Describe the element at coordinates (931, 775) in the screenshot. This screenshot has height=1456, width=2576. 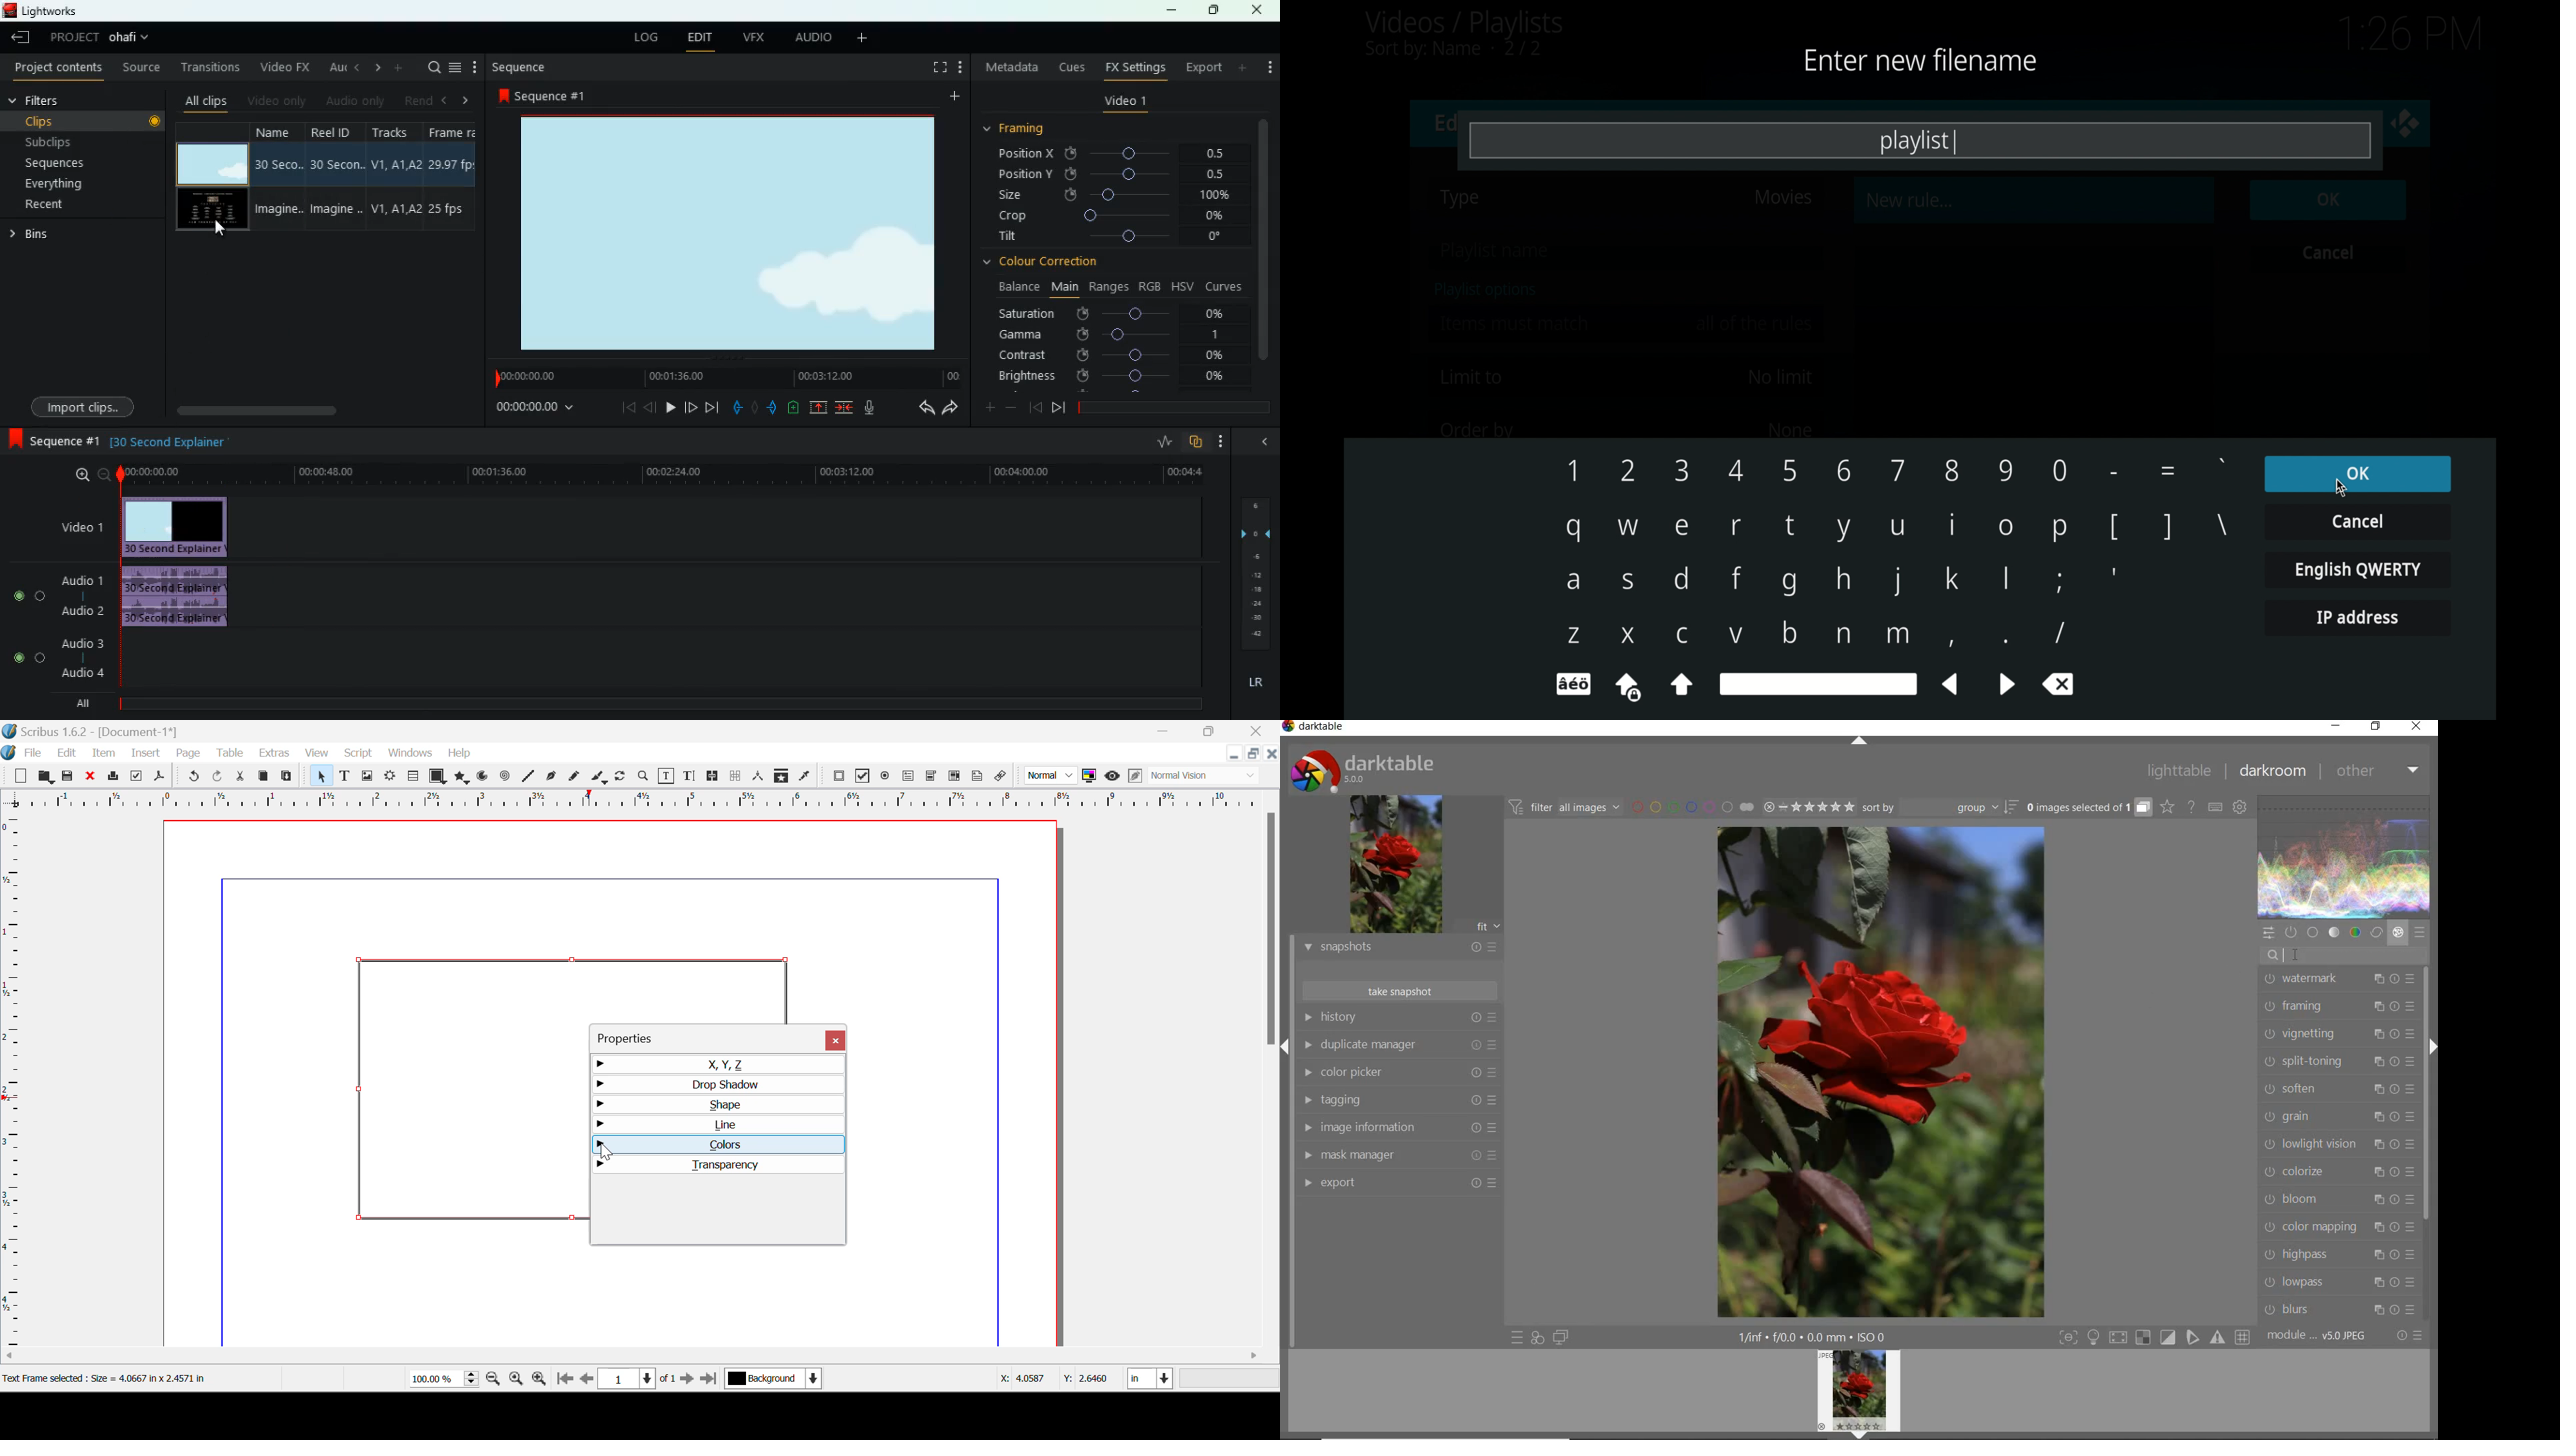
I see `Pdf Combo Box` at that location.